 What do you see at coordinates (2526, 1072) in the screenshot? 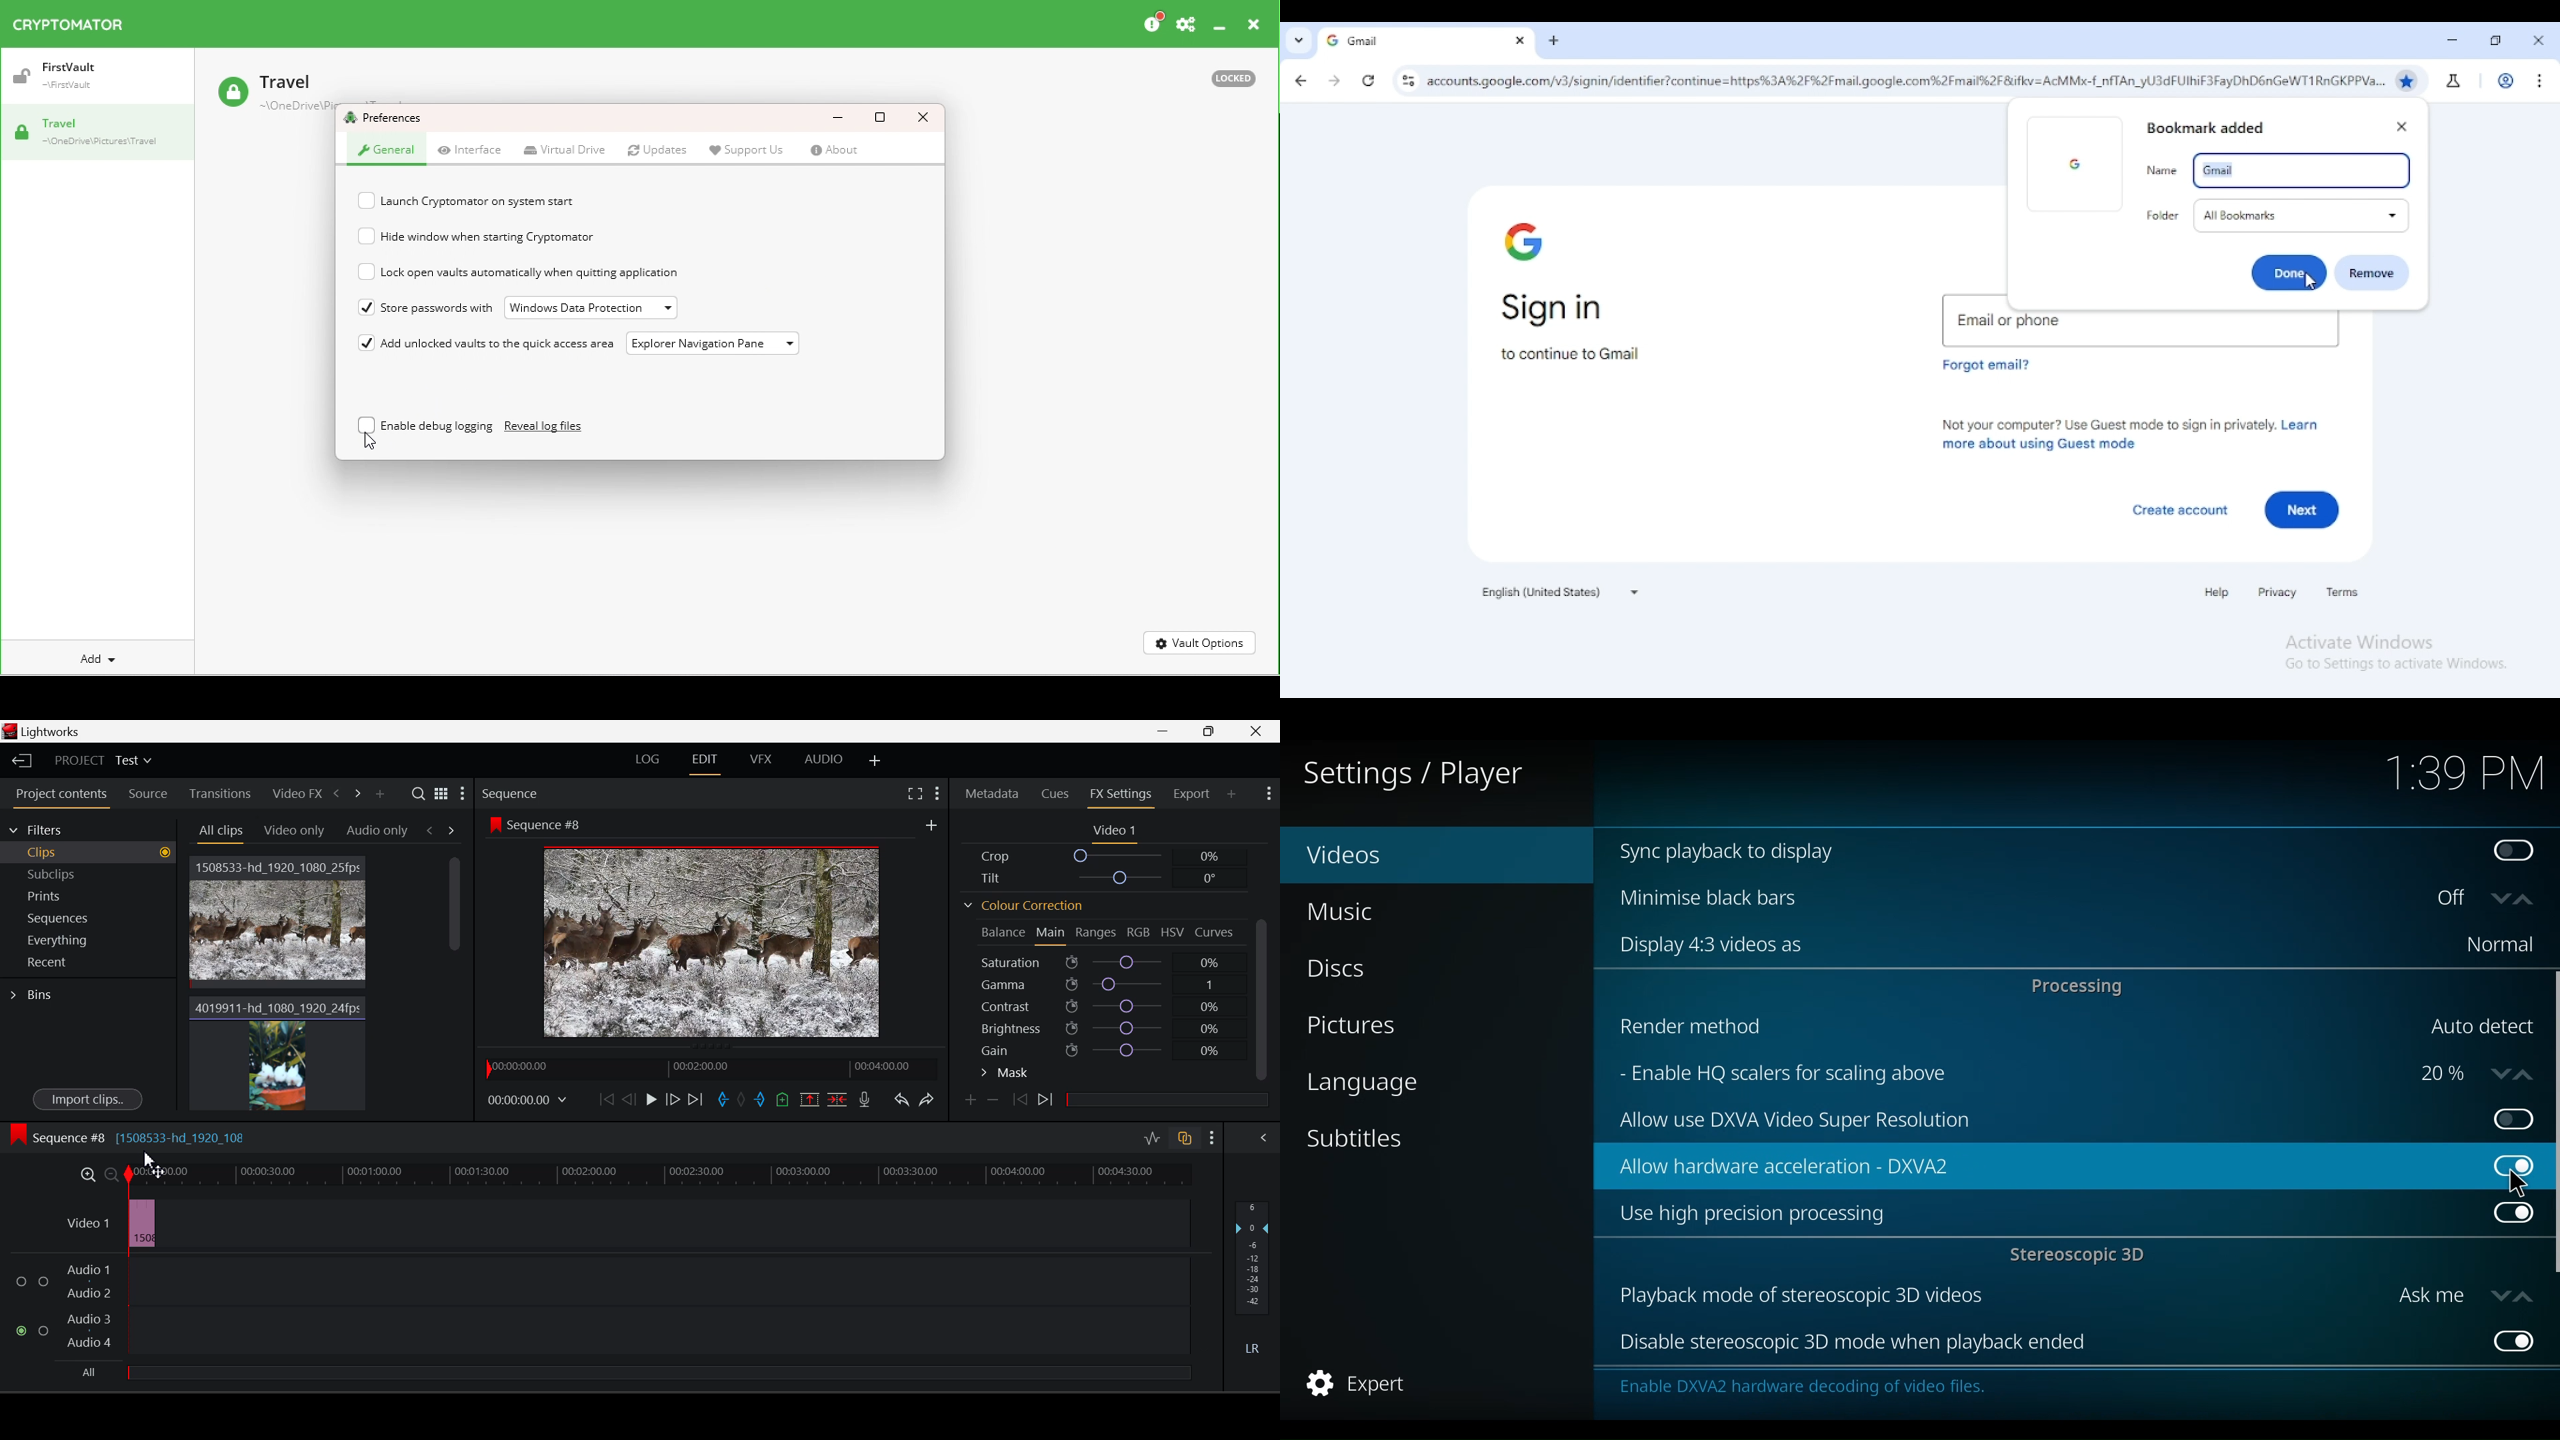
I see `up` at bounding box center [2526, 1072].